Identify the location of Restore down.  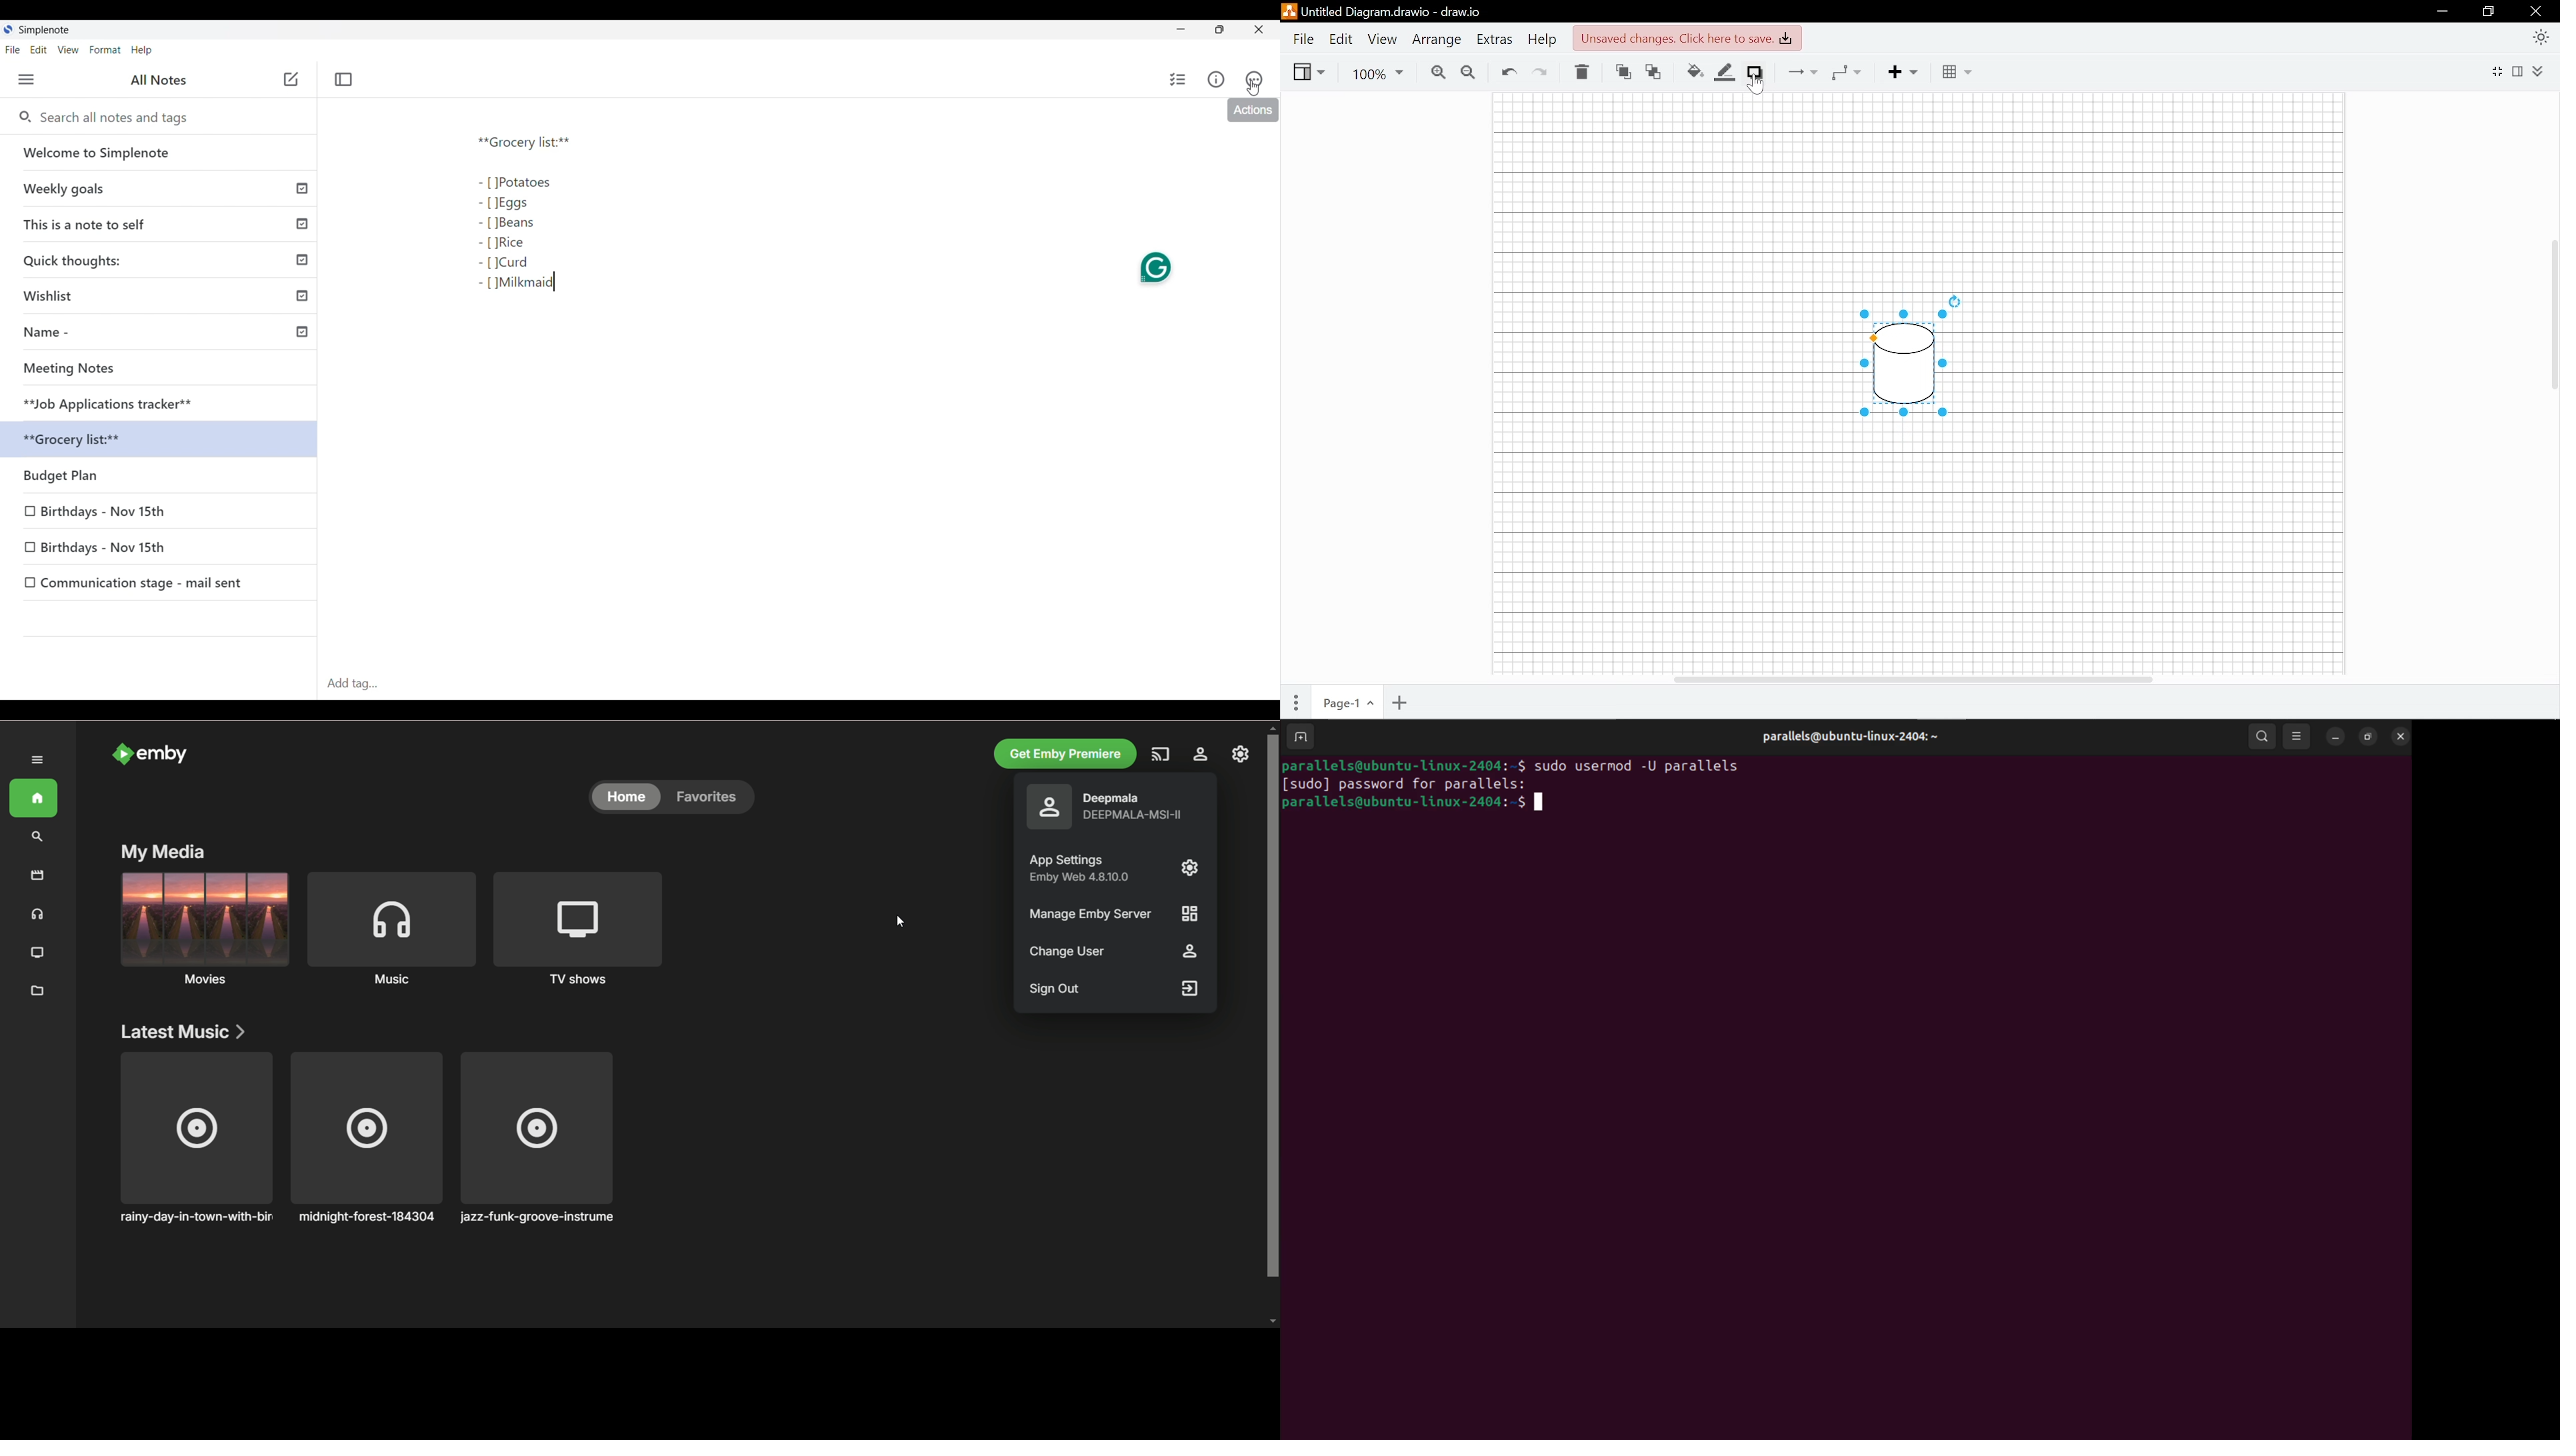
(2490, 12).